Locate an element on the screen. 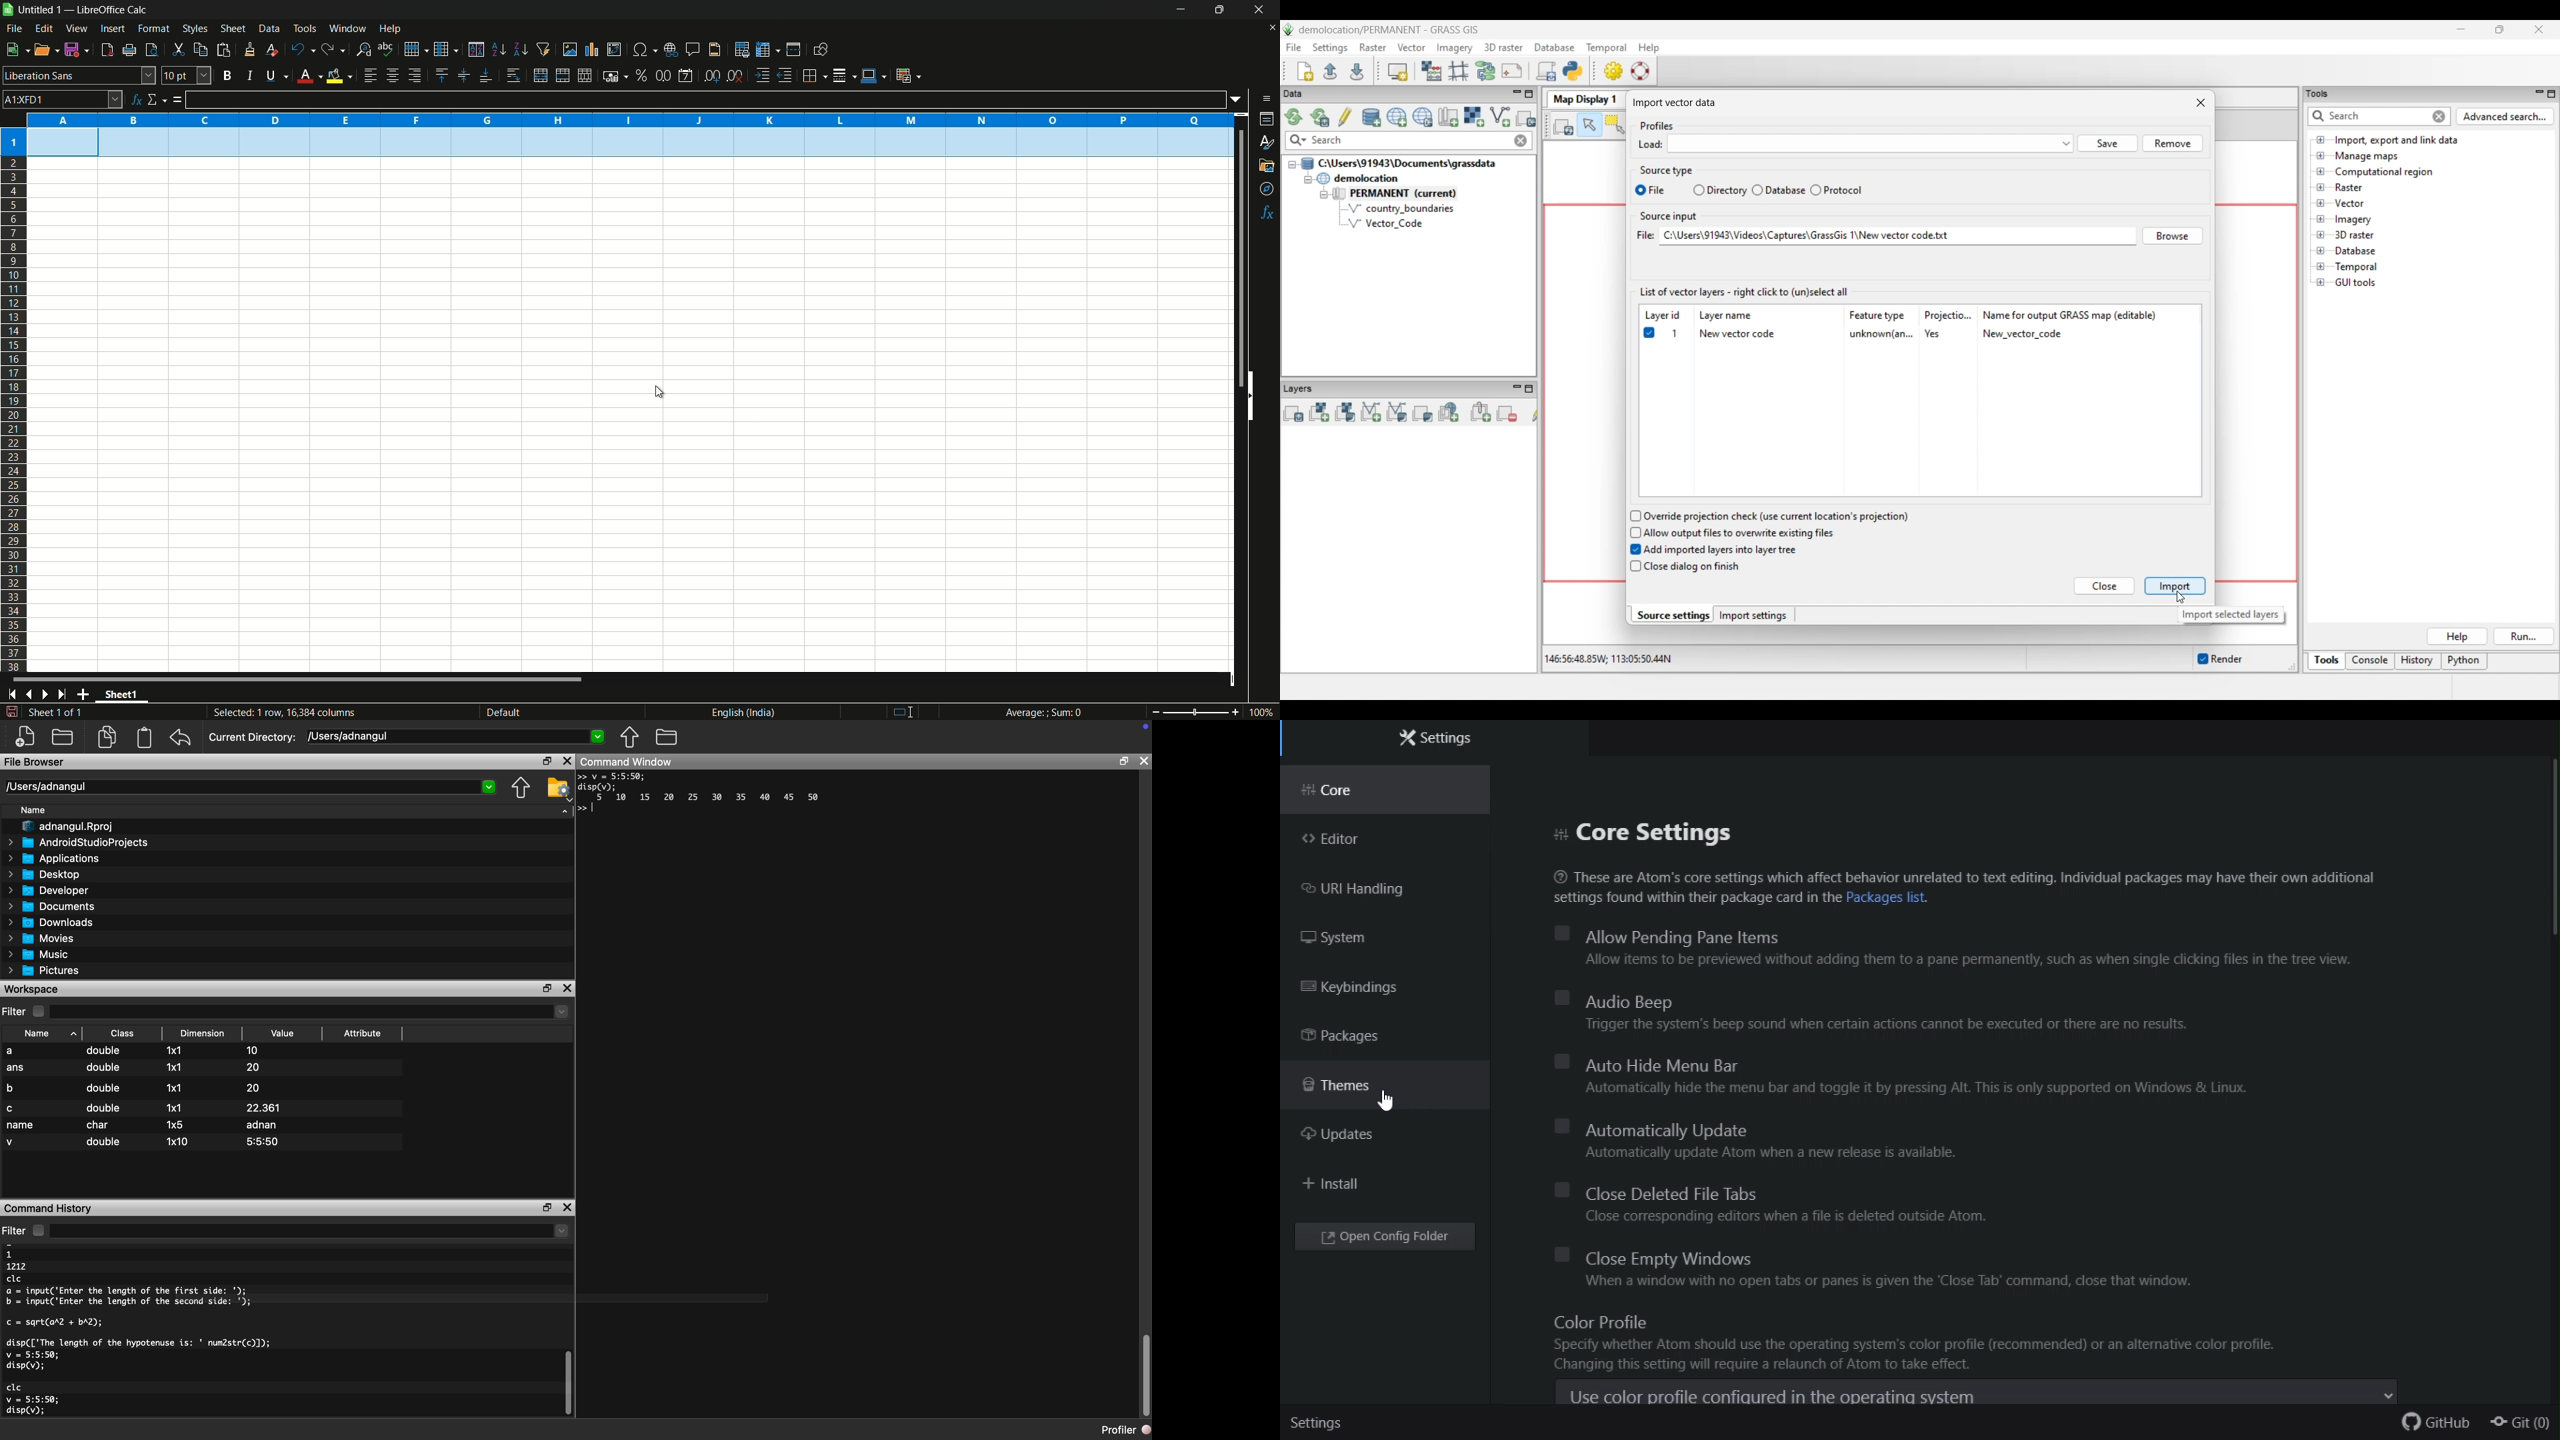  Current Directory: is located at coordinates (250, 737).